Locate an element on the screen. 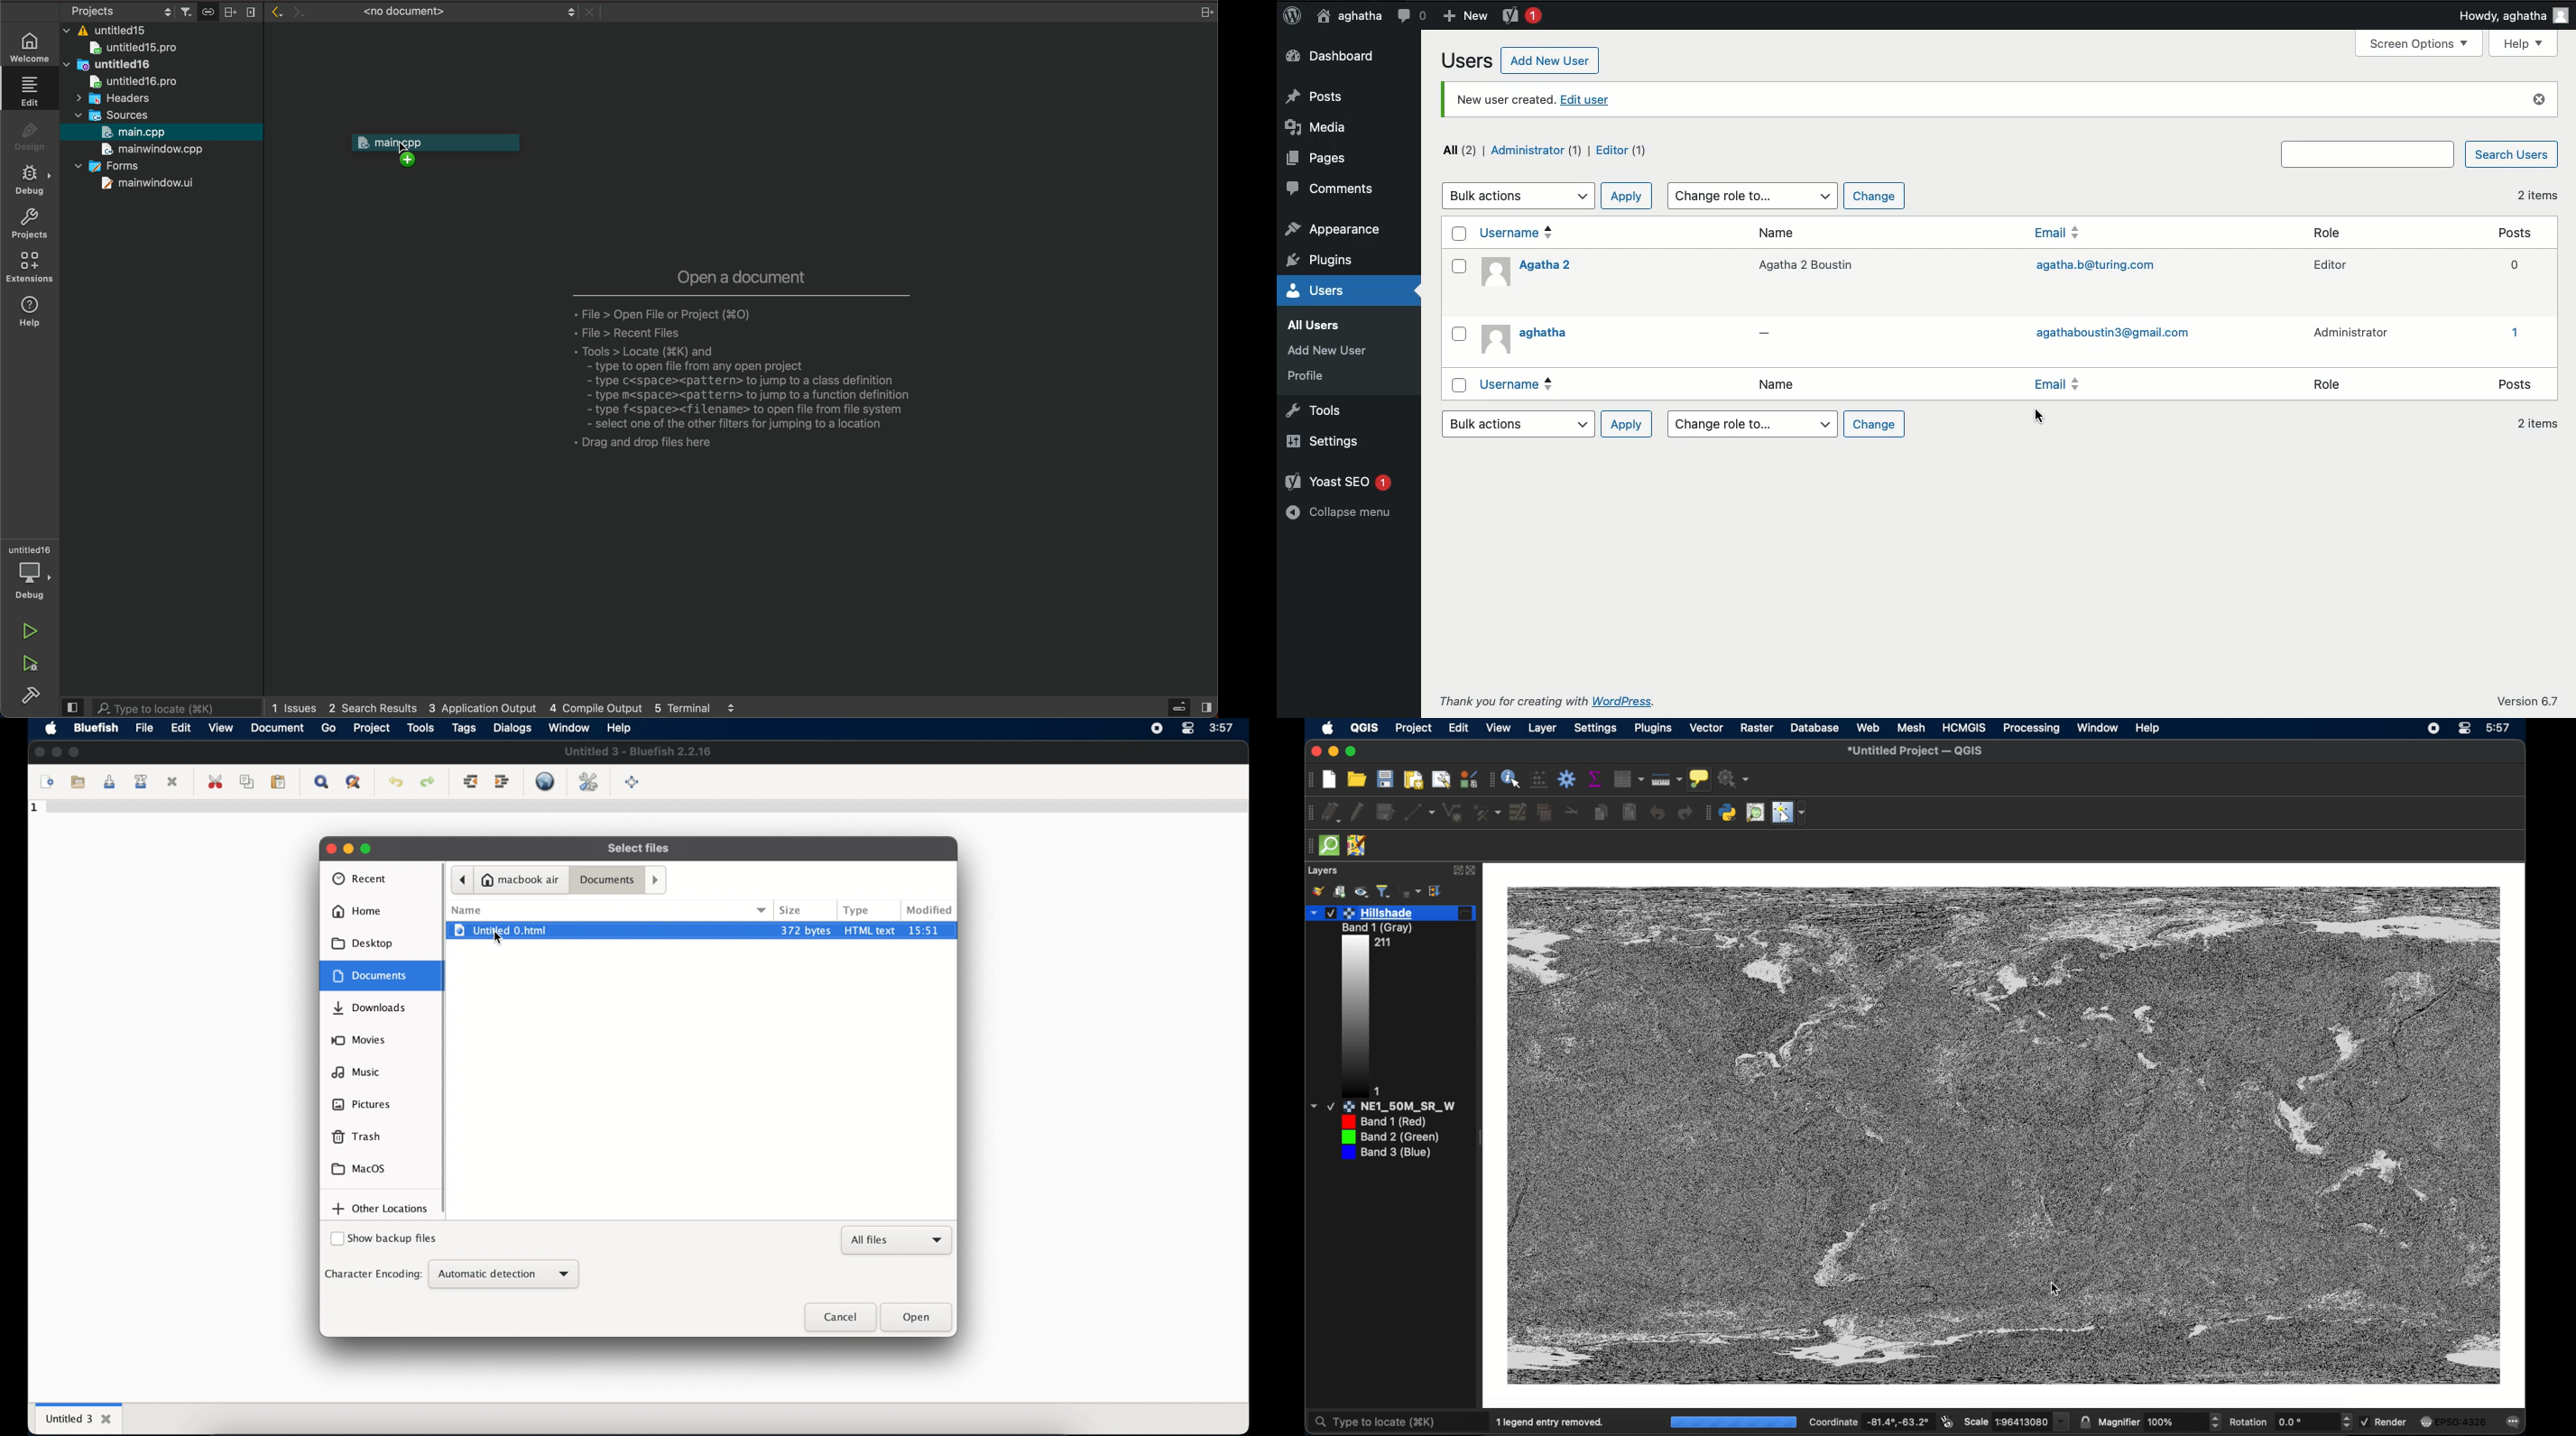 This screenshot has height=1456, width=2576. 100% is located at coordinates (1733, 1423).